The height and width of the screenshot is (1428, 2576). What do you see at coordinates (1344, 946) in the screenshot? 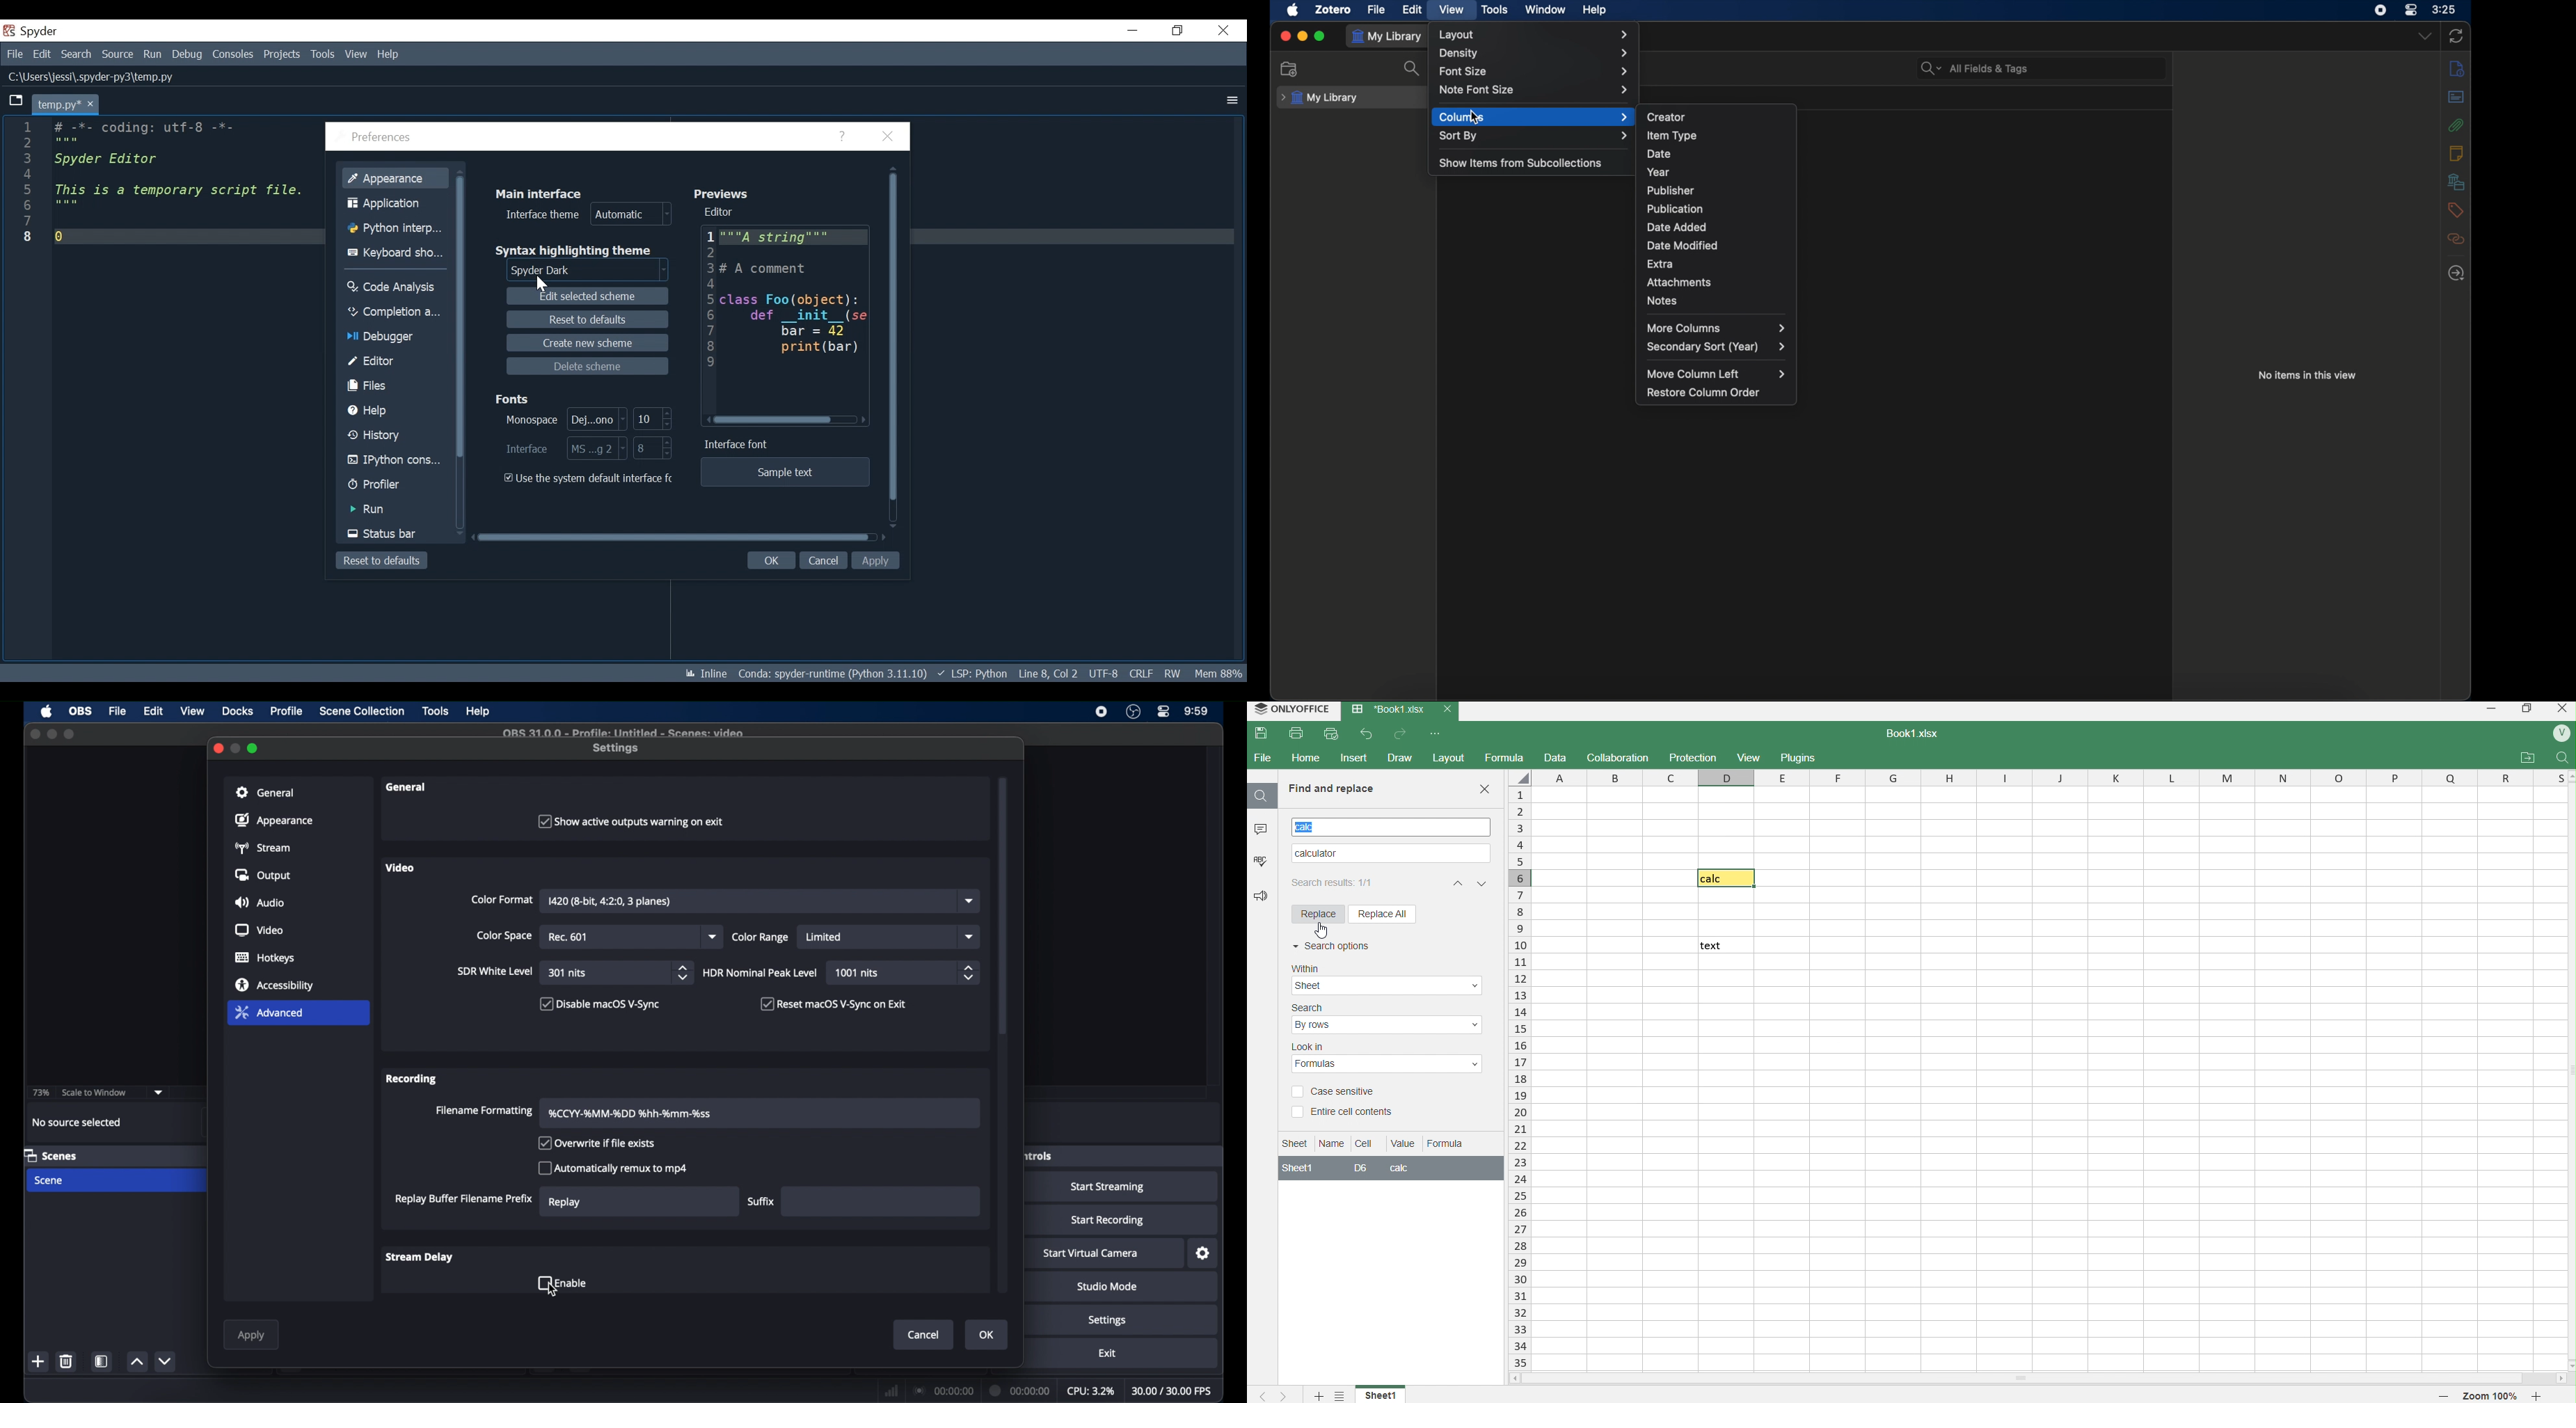
I see `Search Options` at bounding box center [1344, 946].